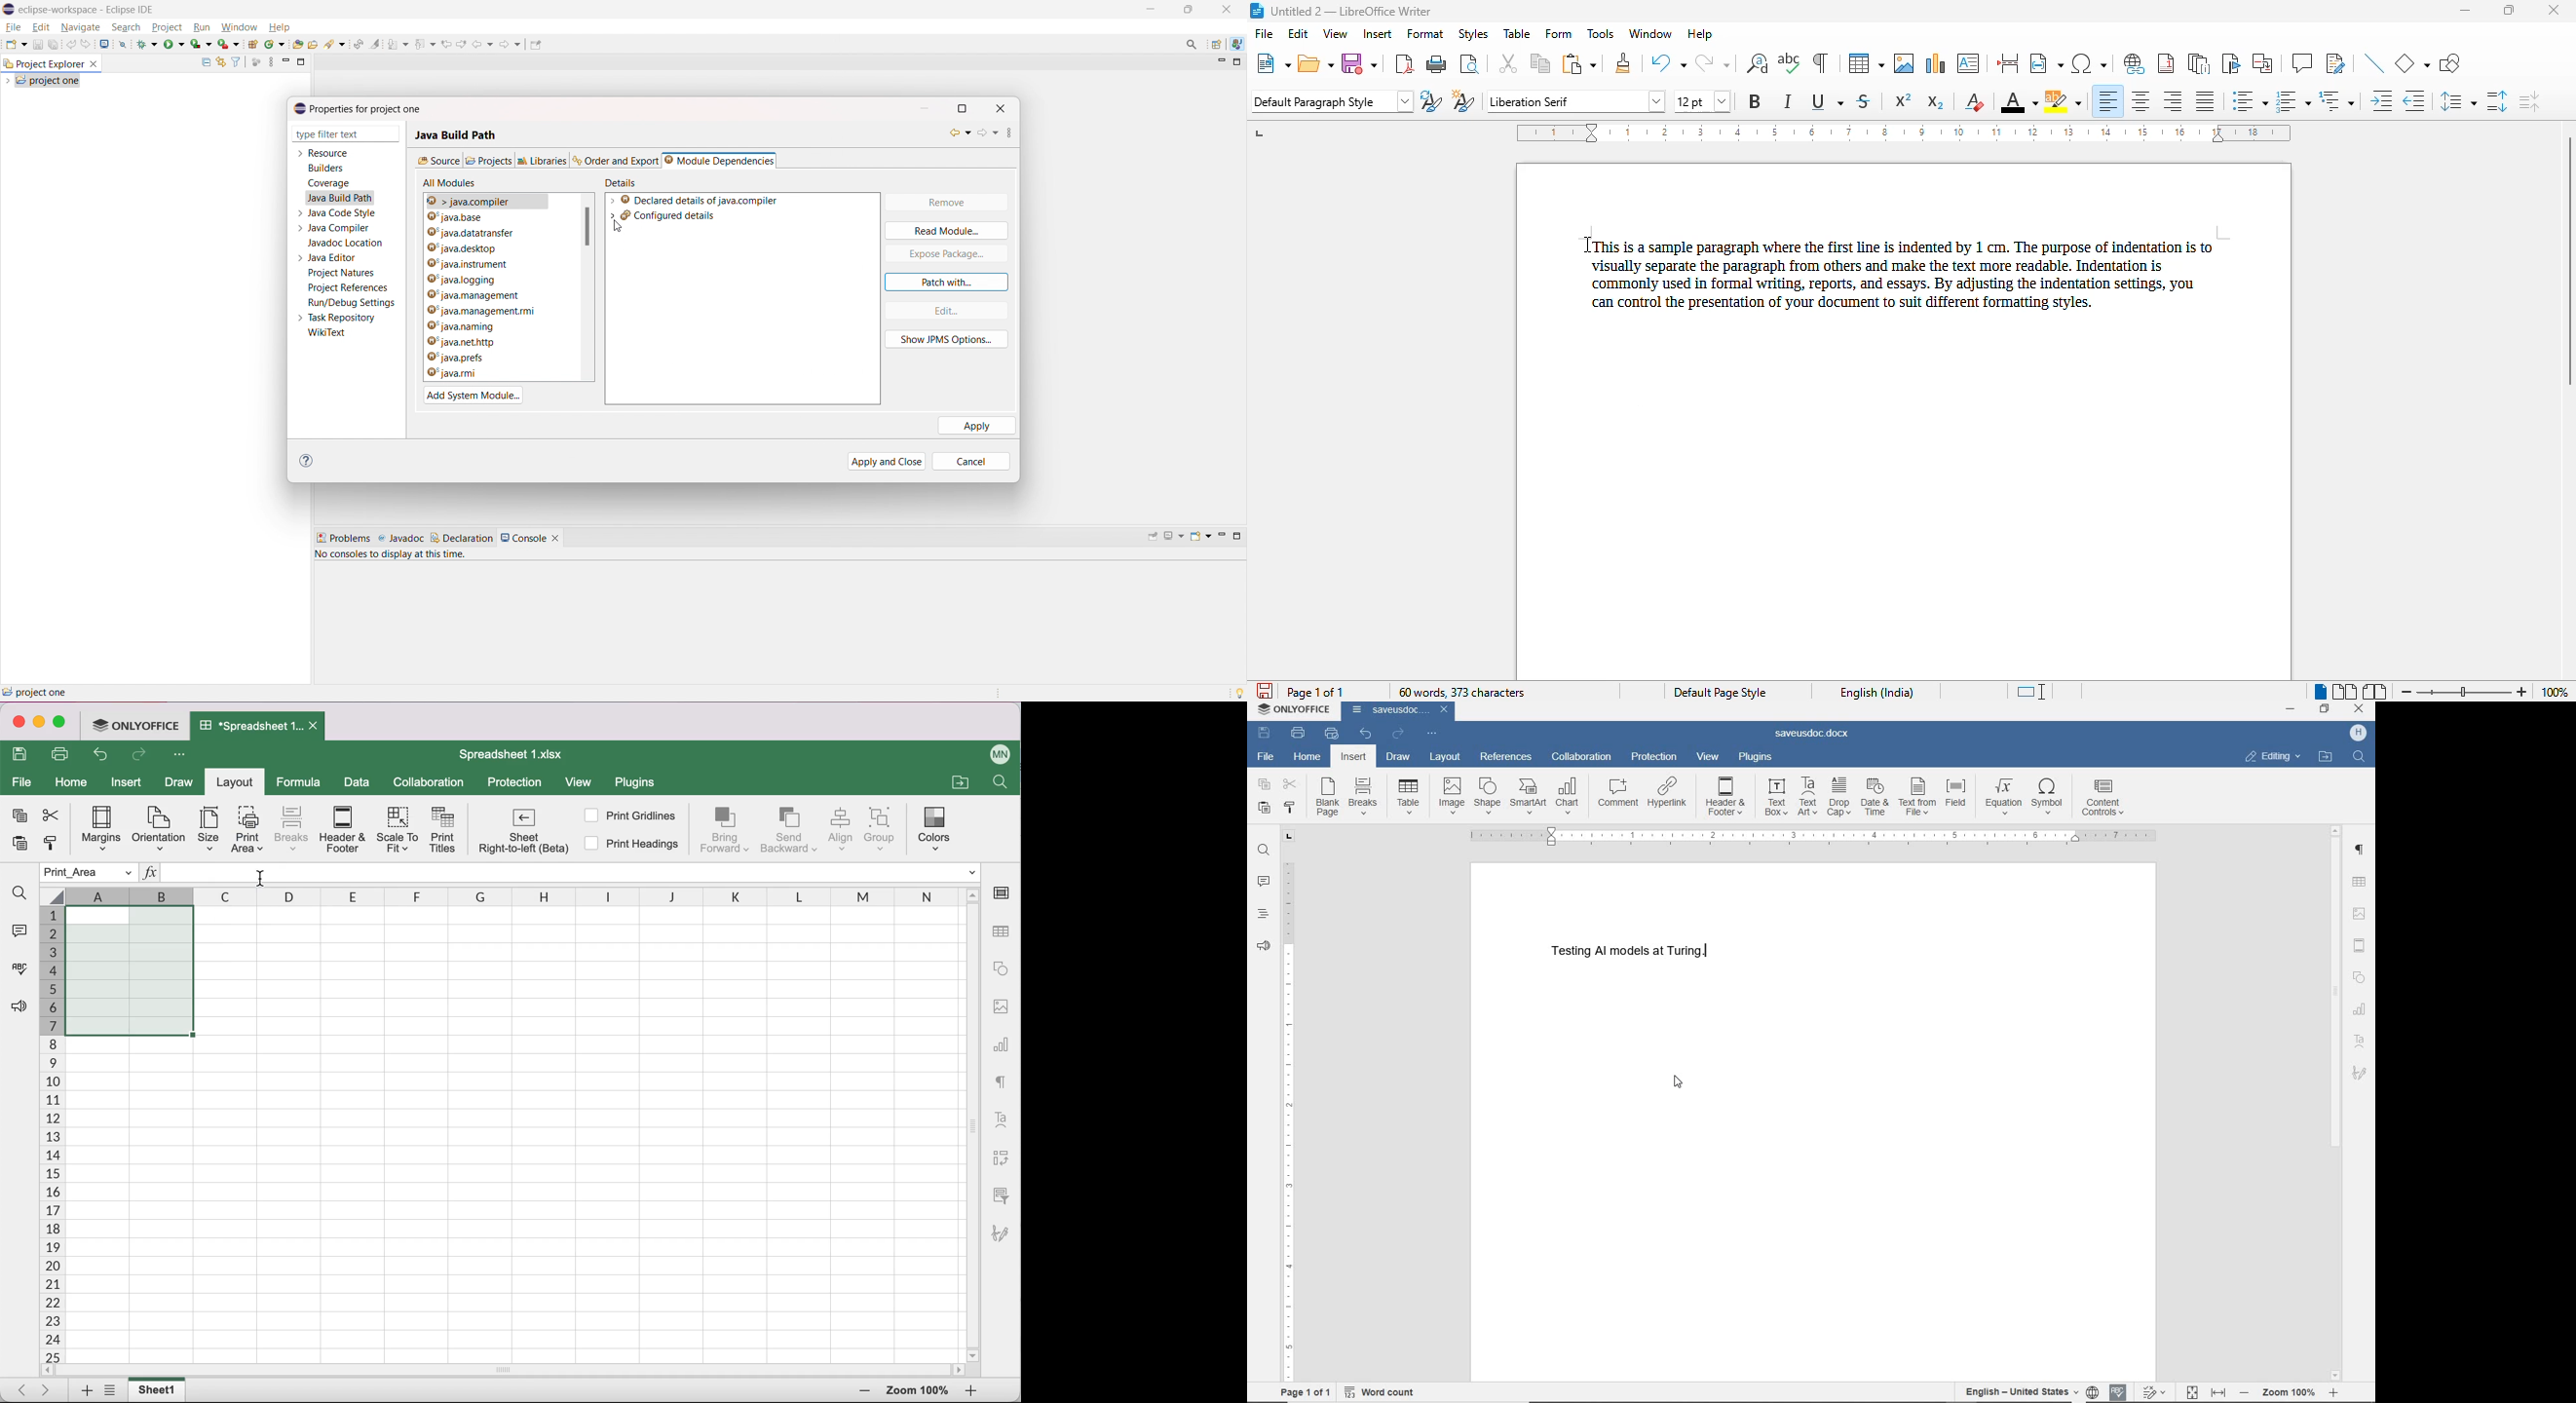 Image resolution: width=2576 pixels, height=1428 pixels. I want to click on zoom percentage, so click(918, 1392).